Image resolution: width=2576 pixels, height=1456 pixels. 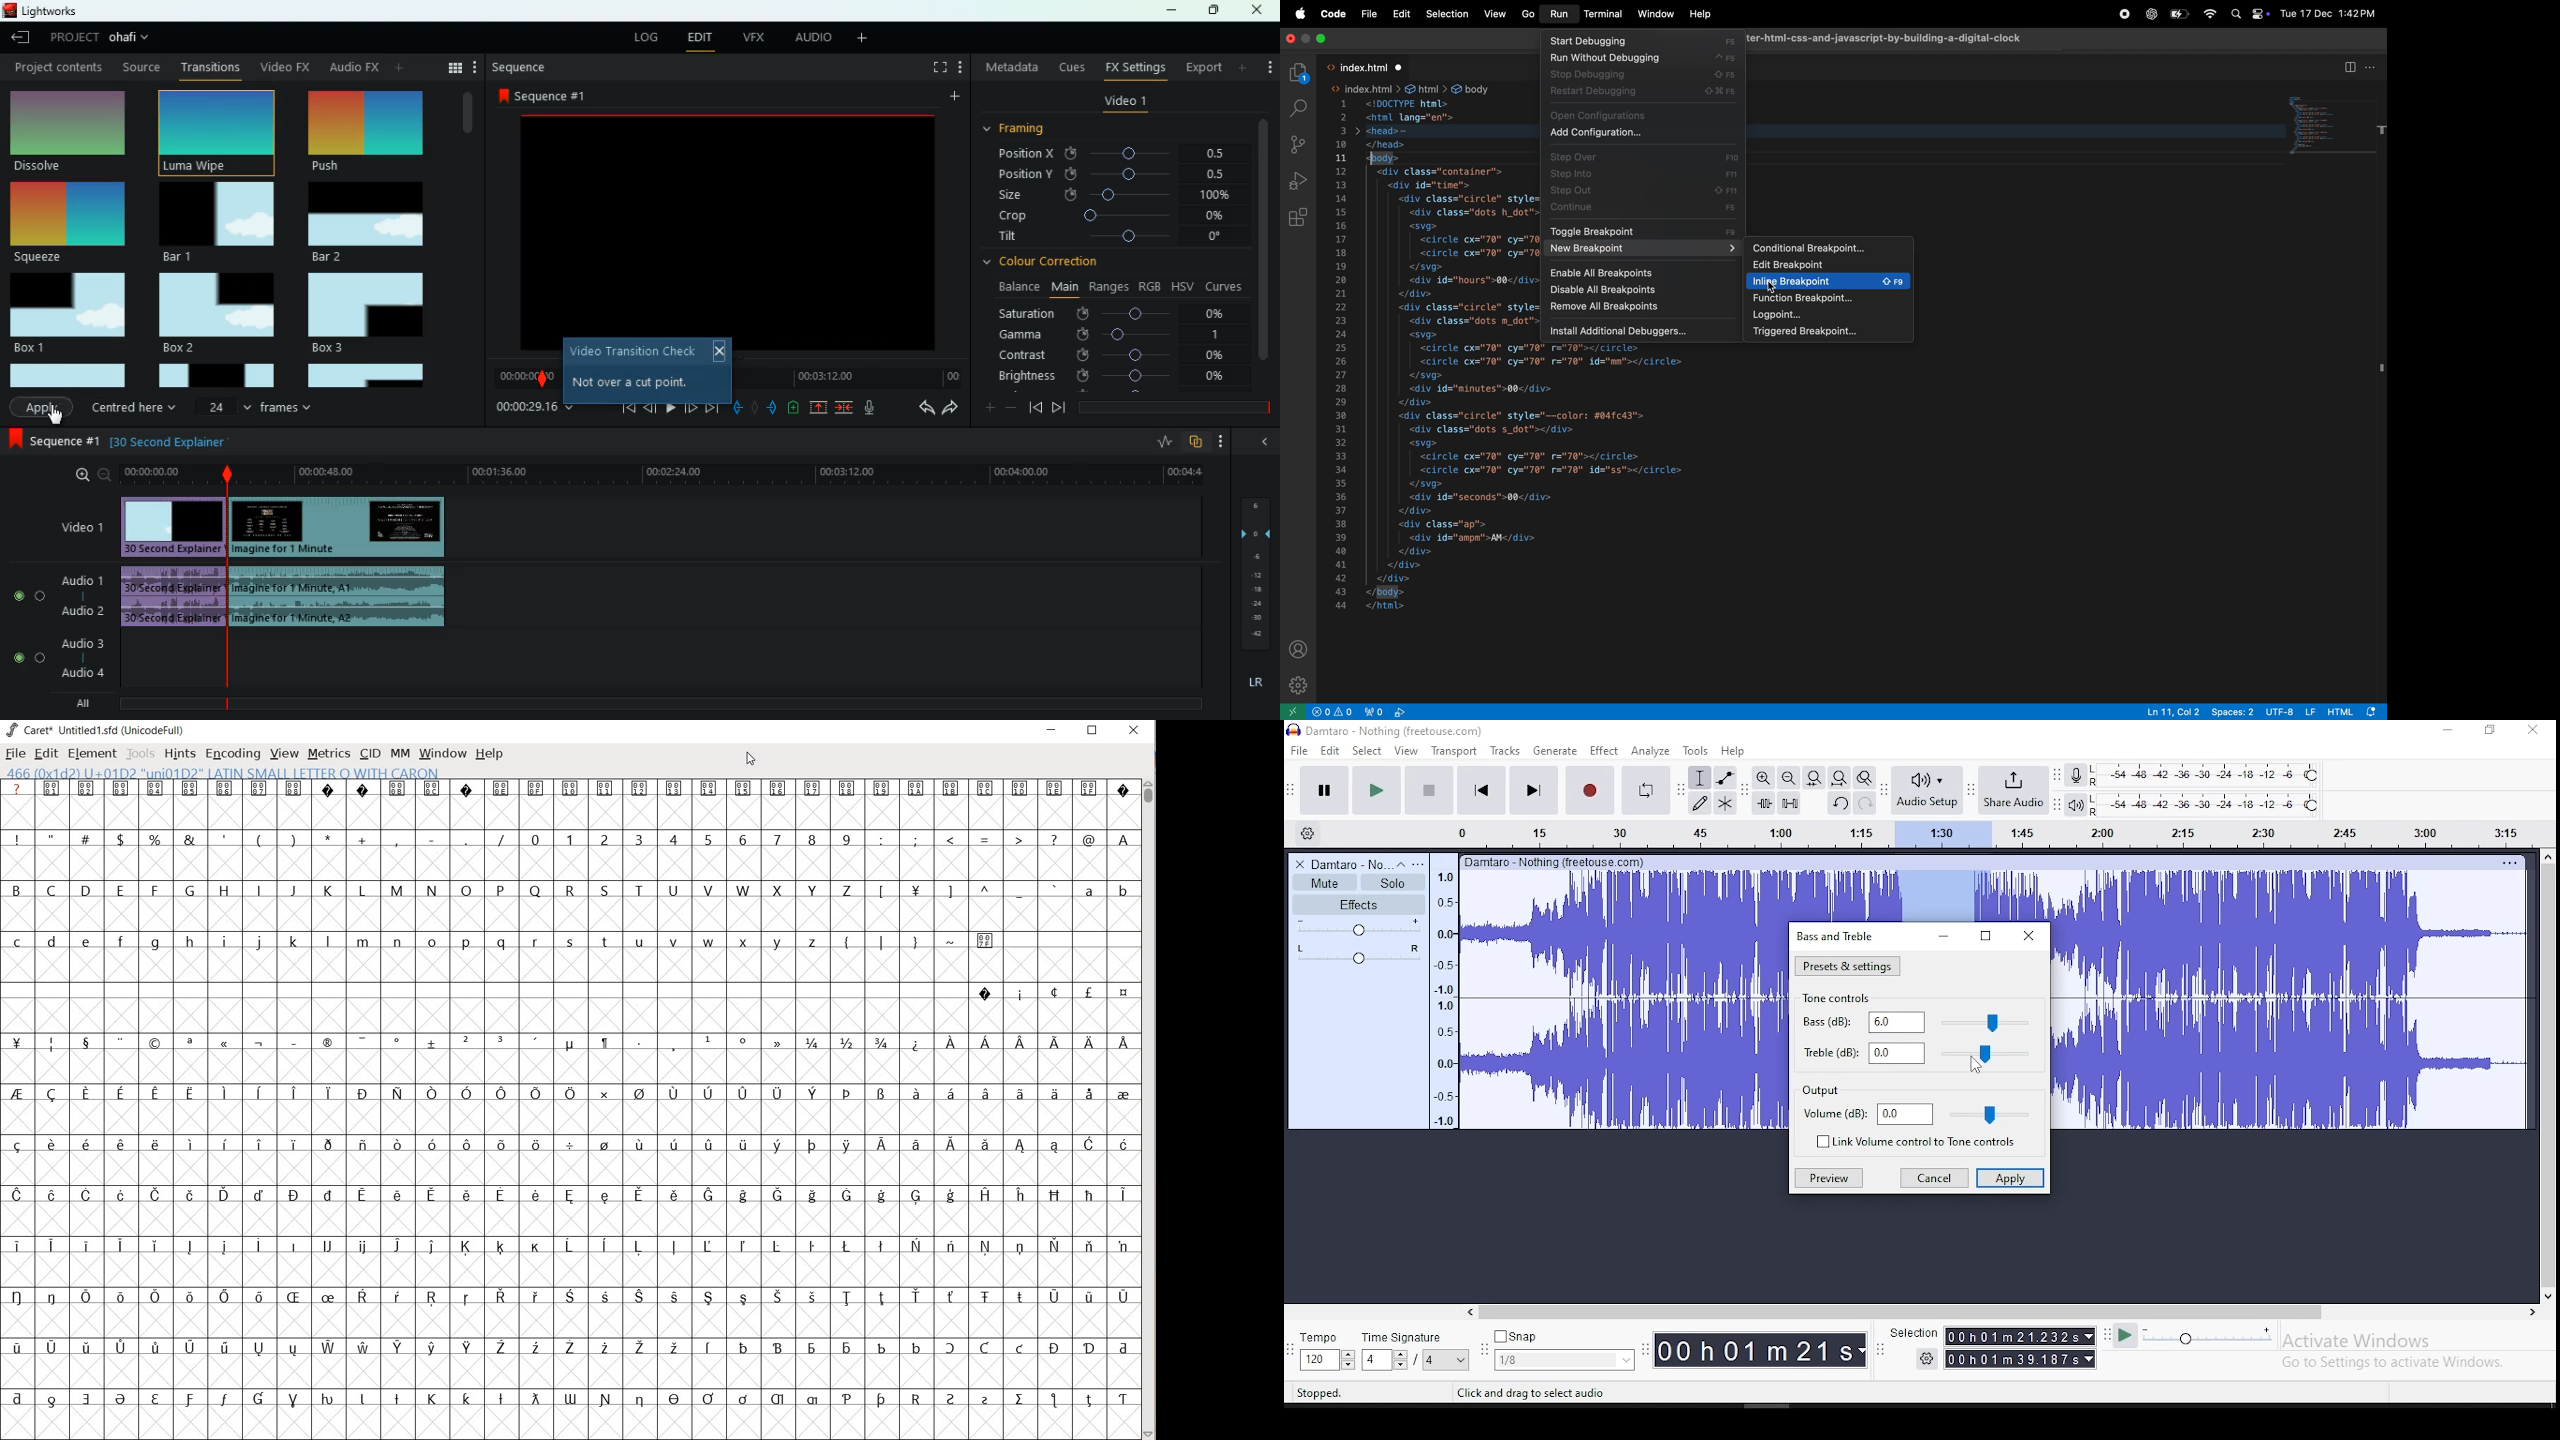 I want to click on 120, so click(x=1318, y=1361).